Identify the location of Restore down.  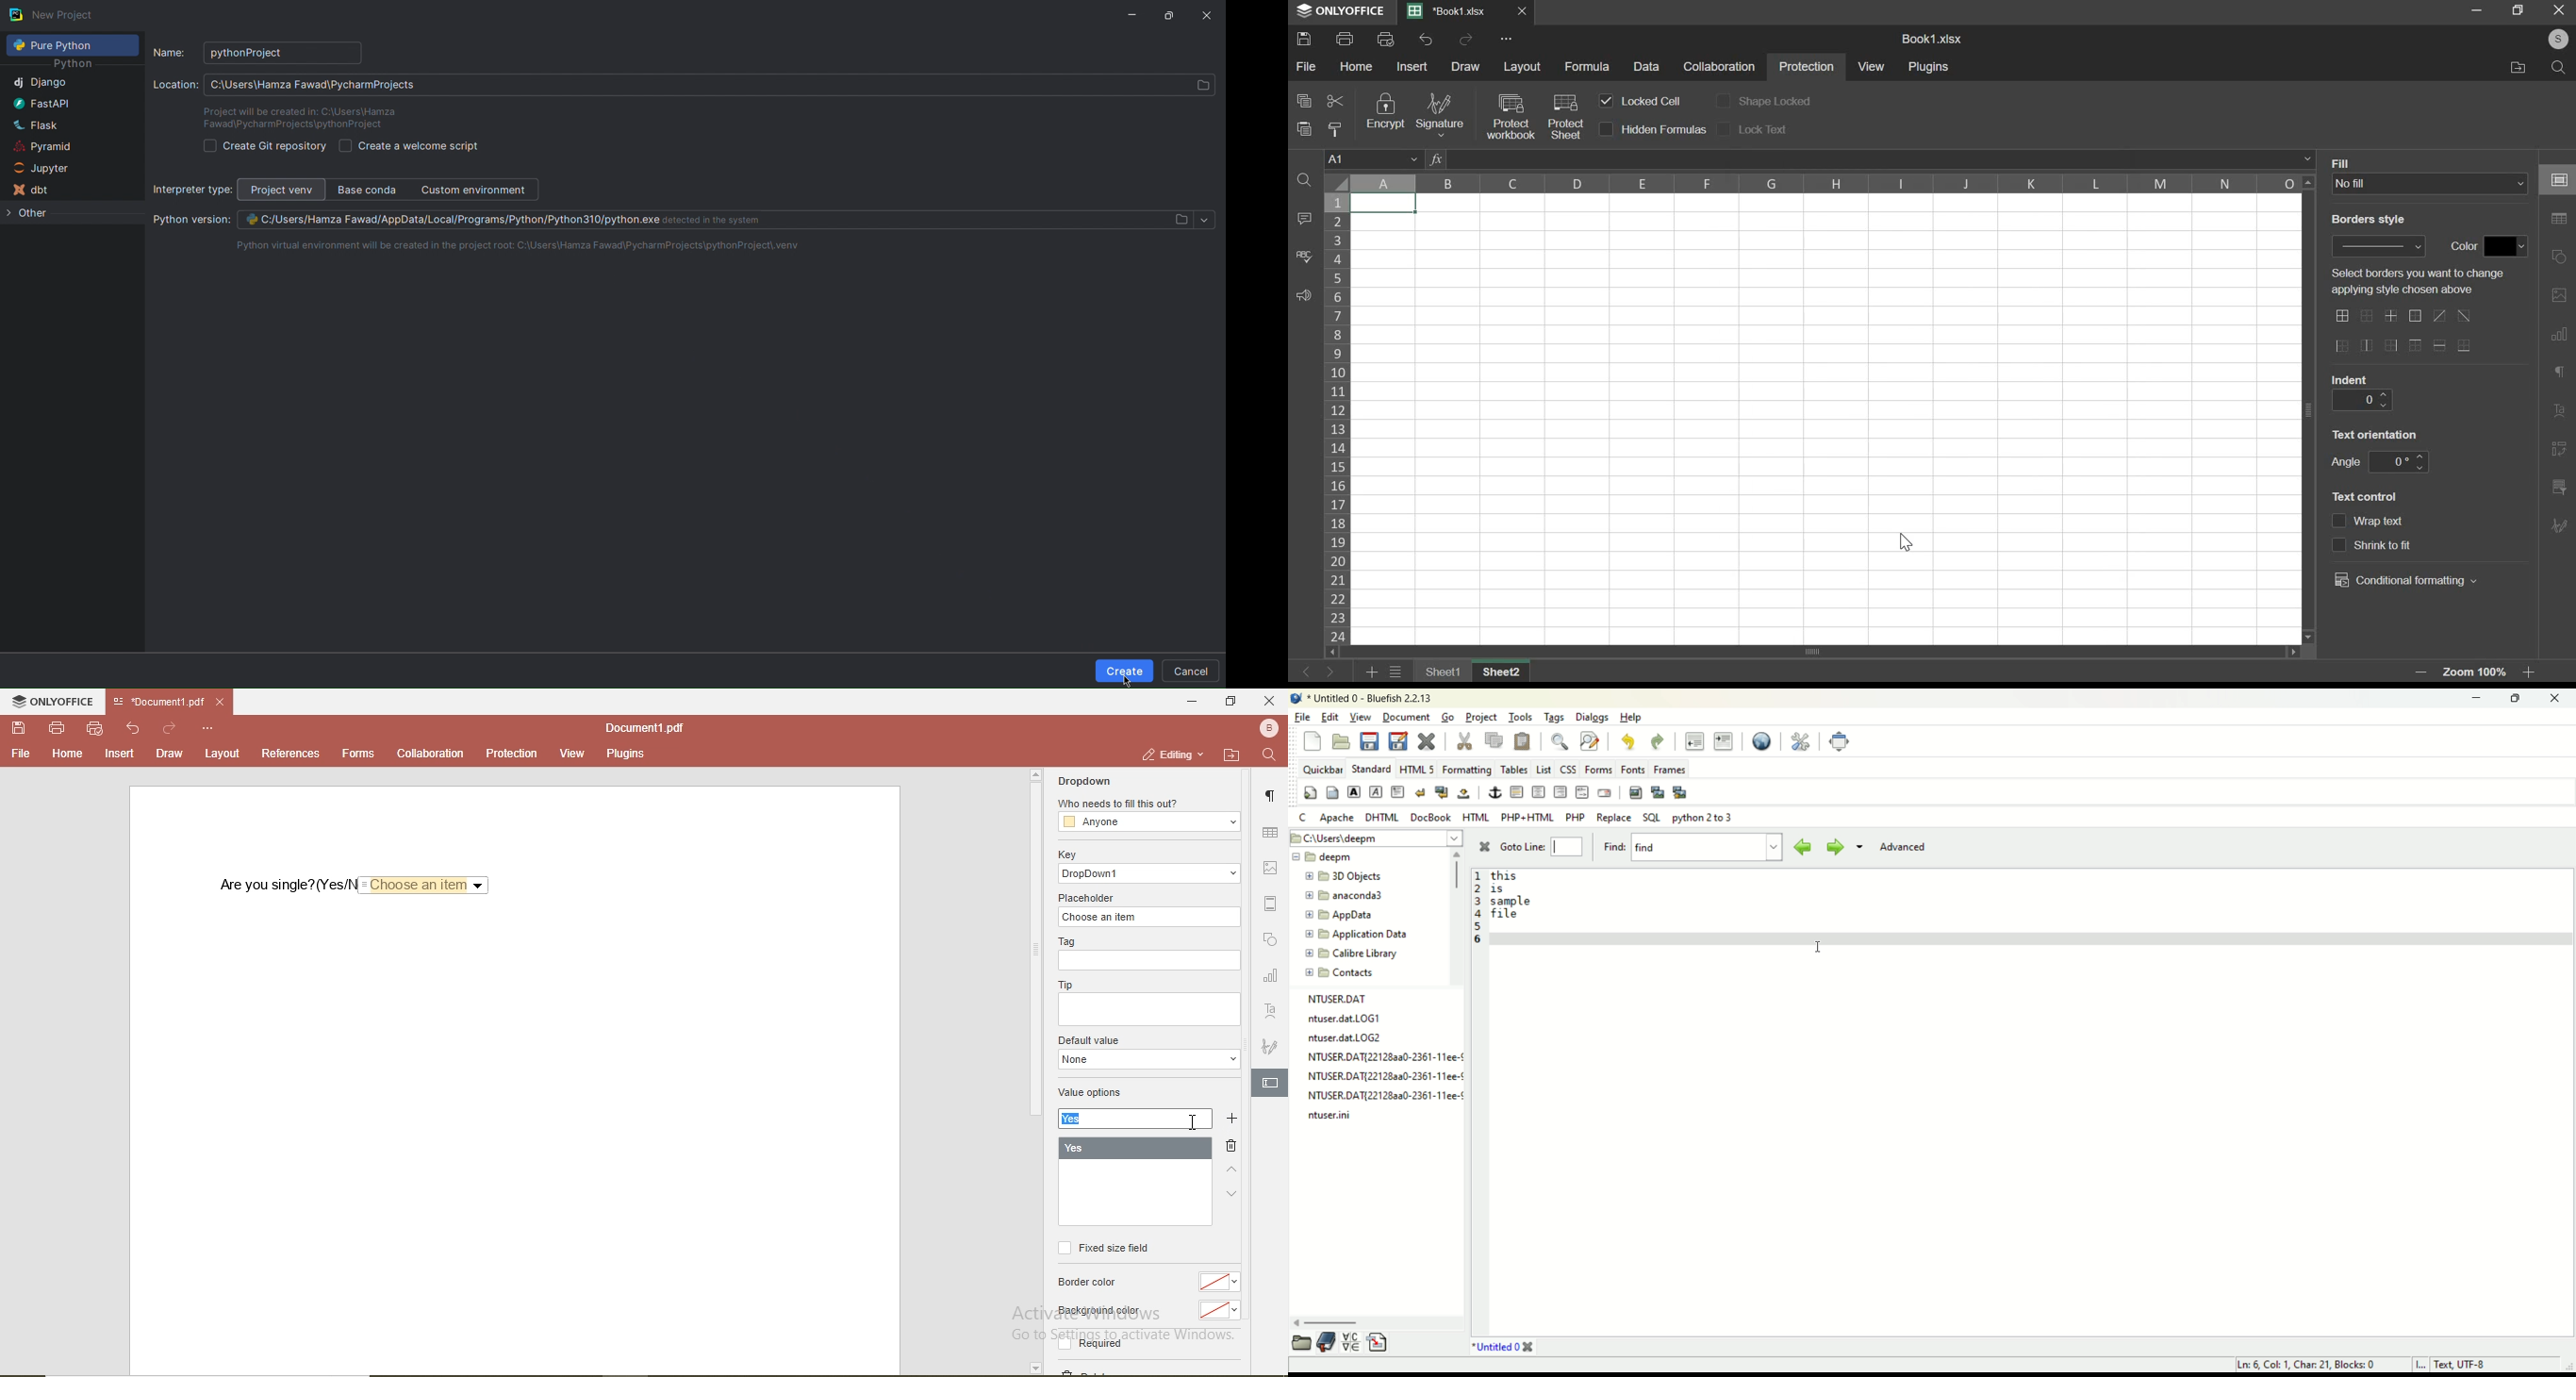
(2477, 9).